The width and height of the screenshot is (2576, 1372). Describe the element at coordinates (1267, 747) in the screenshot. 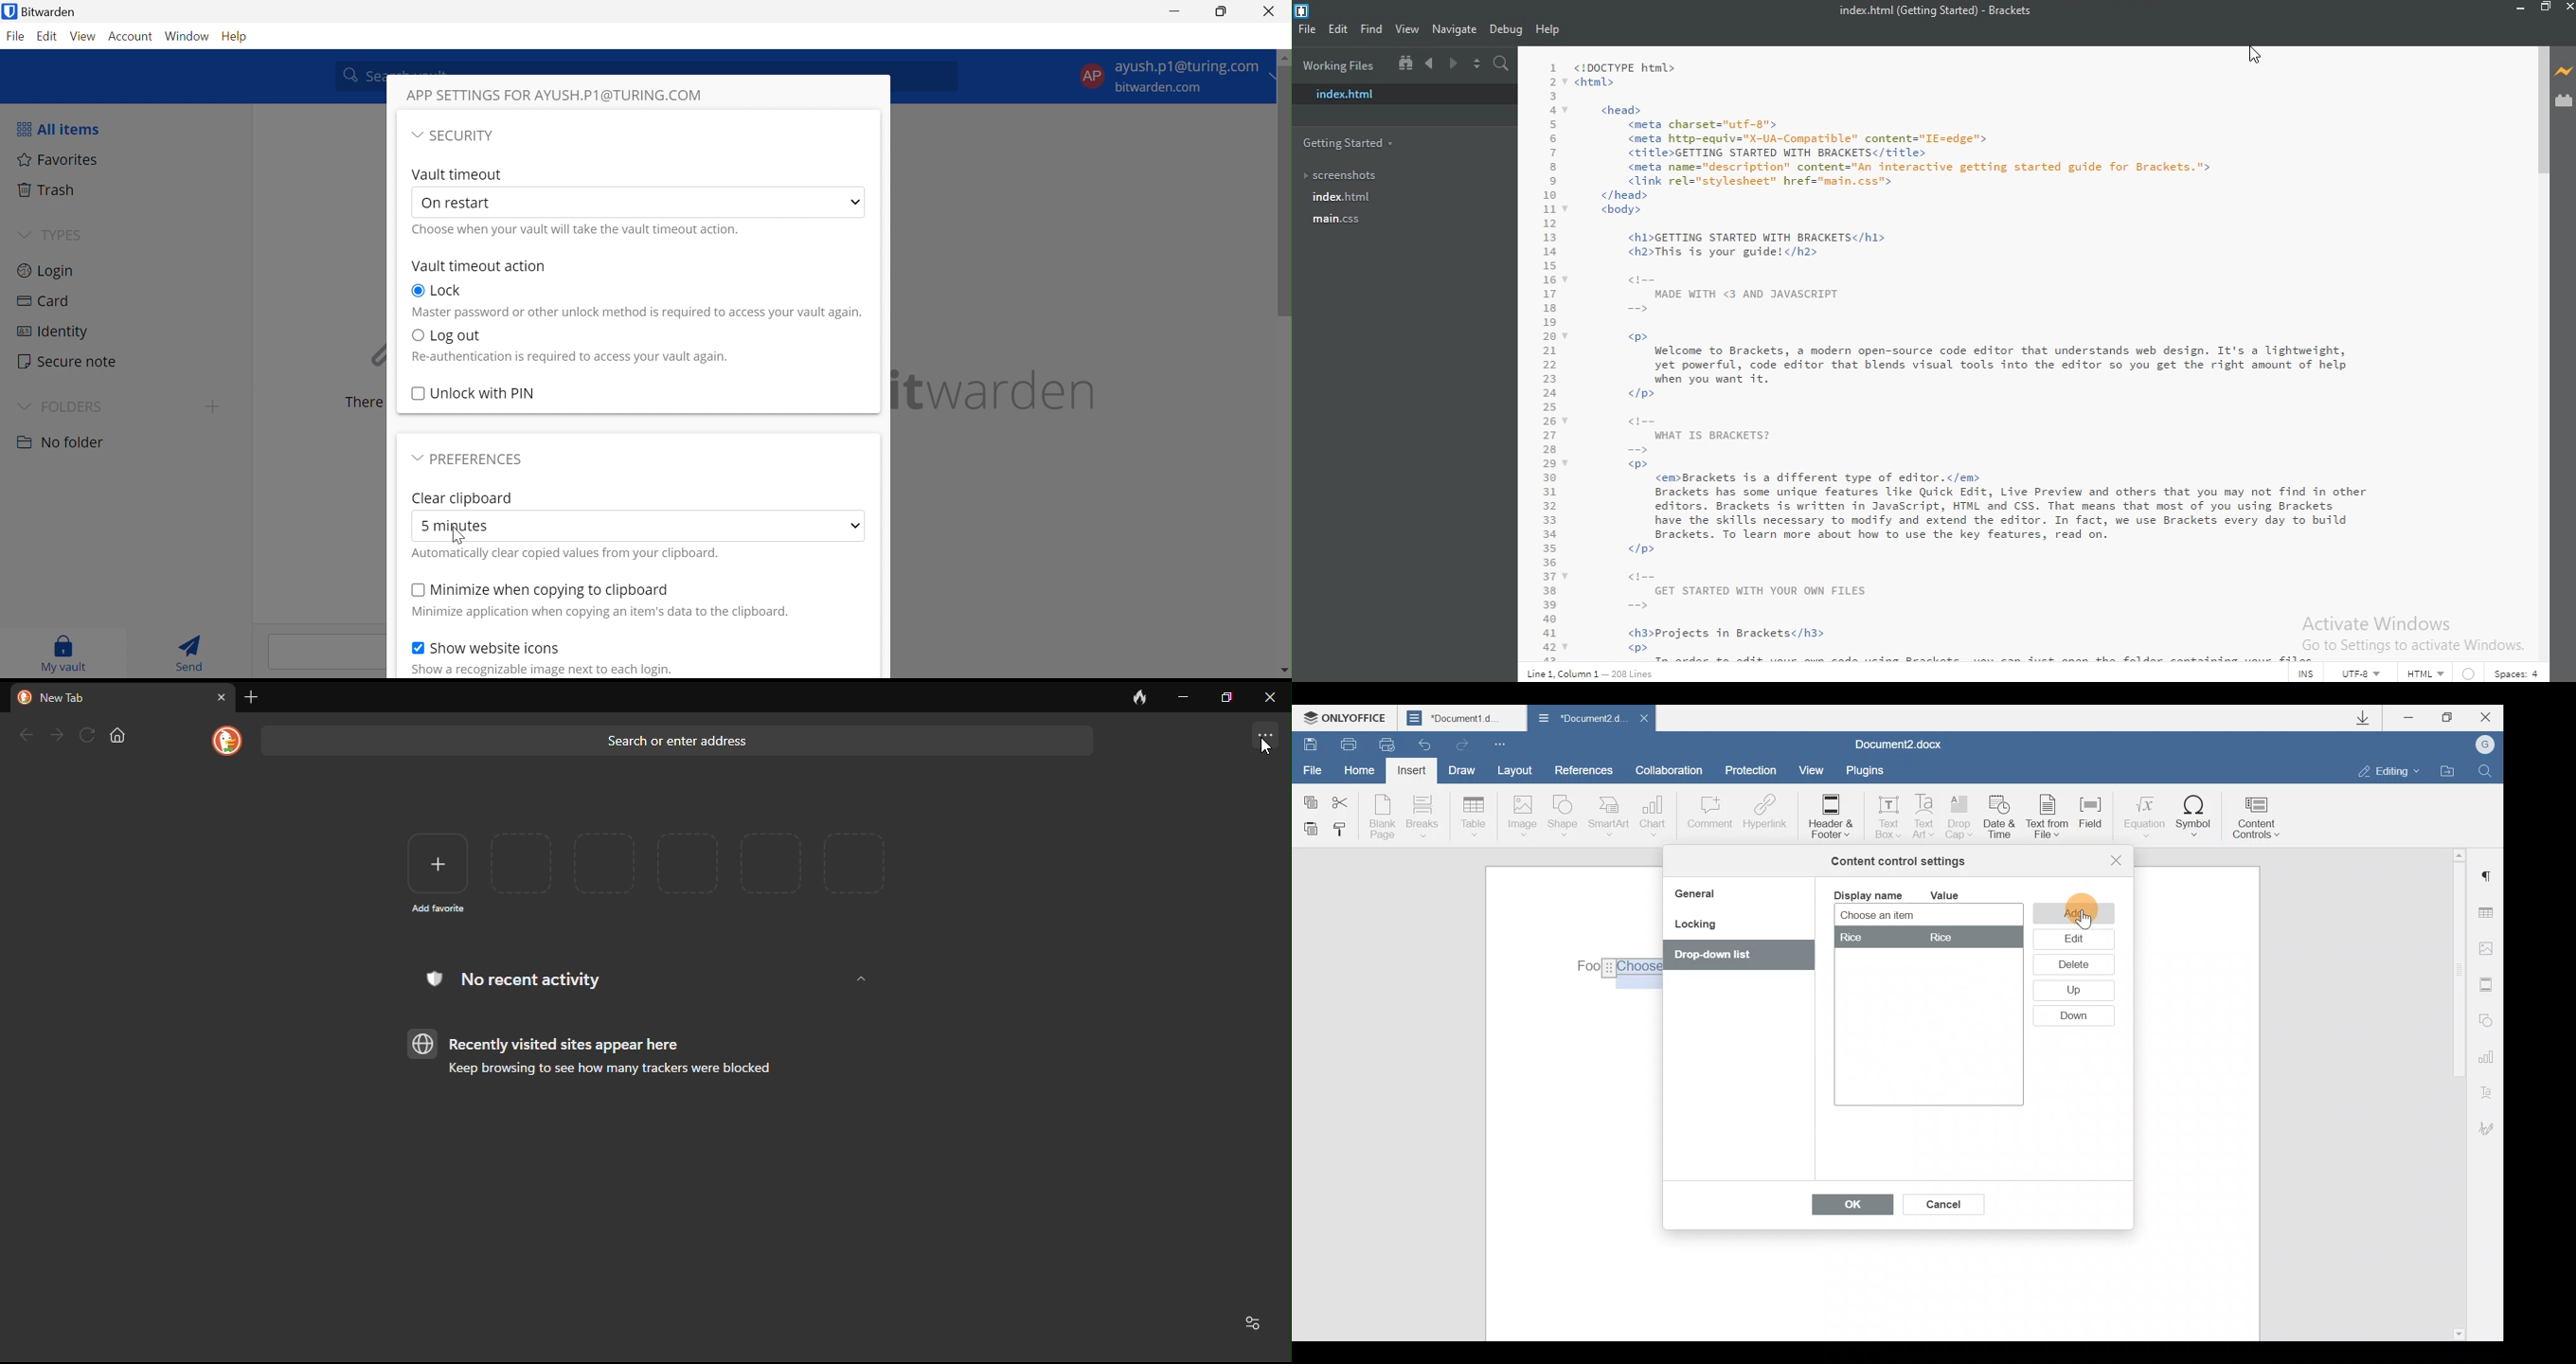

I see `cursor movement` at that location.